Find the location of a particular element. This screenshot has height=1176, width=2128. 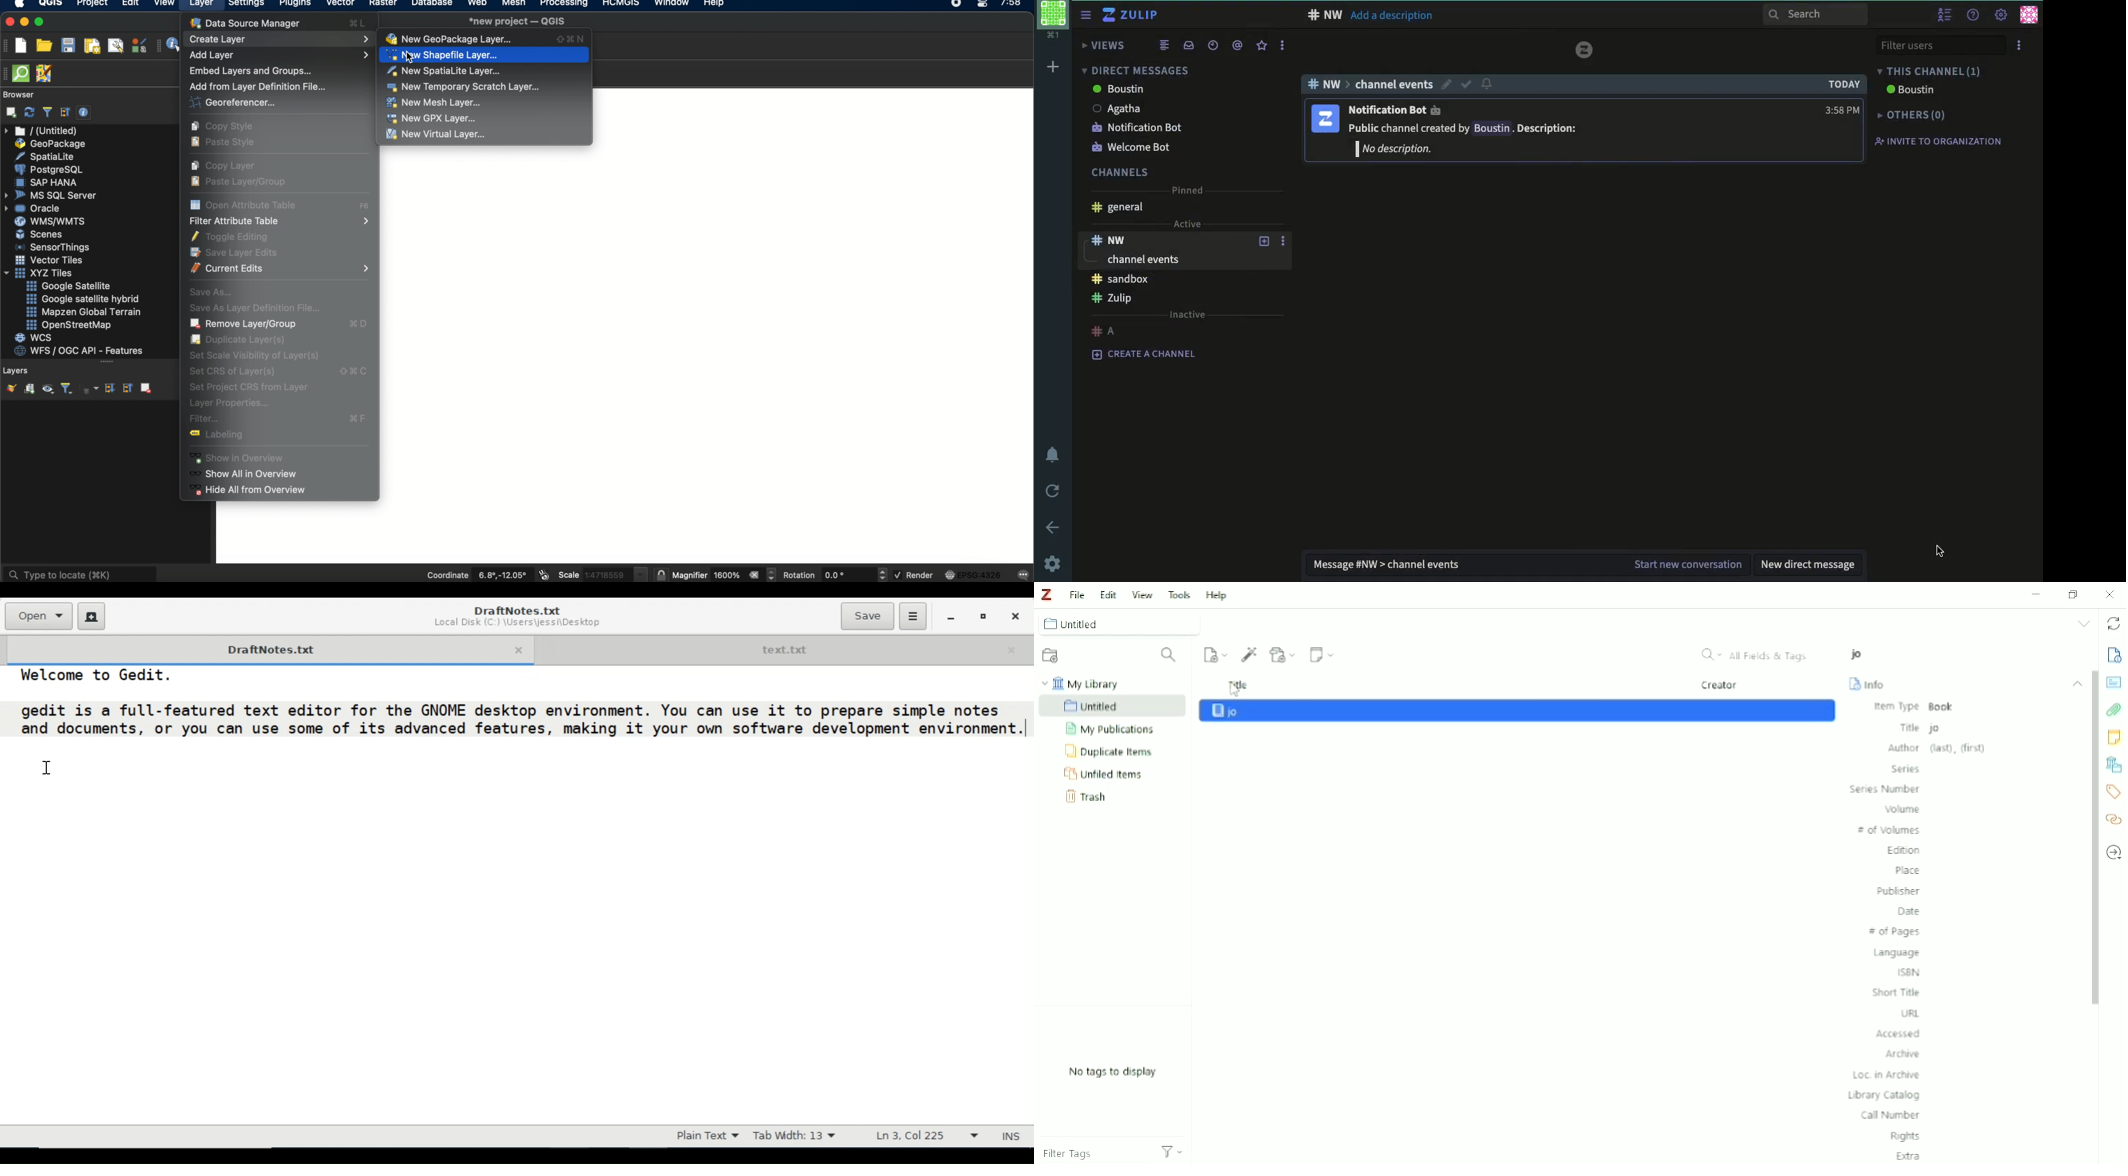

sidebar is located at coordinates (1087, 16).